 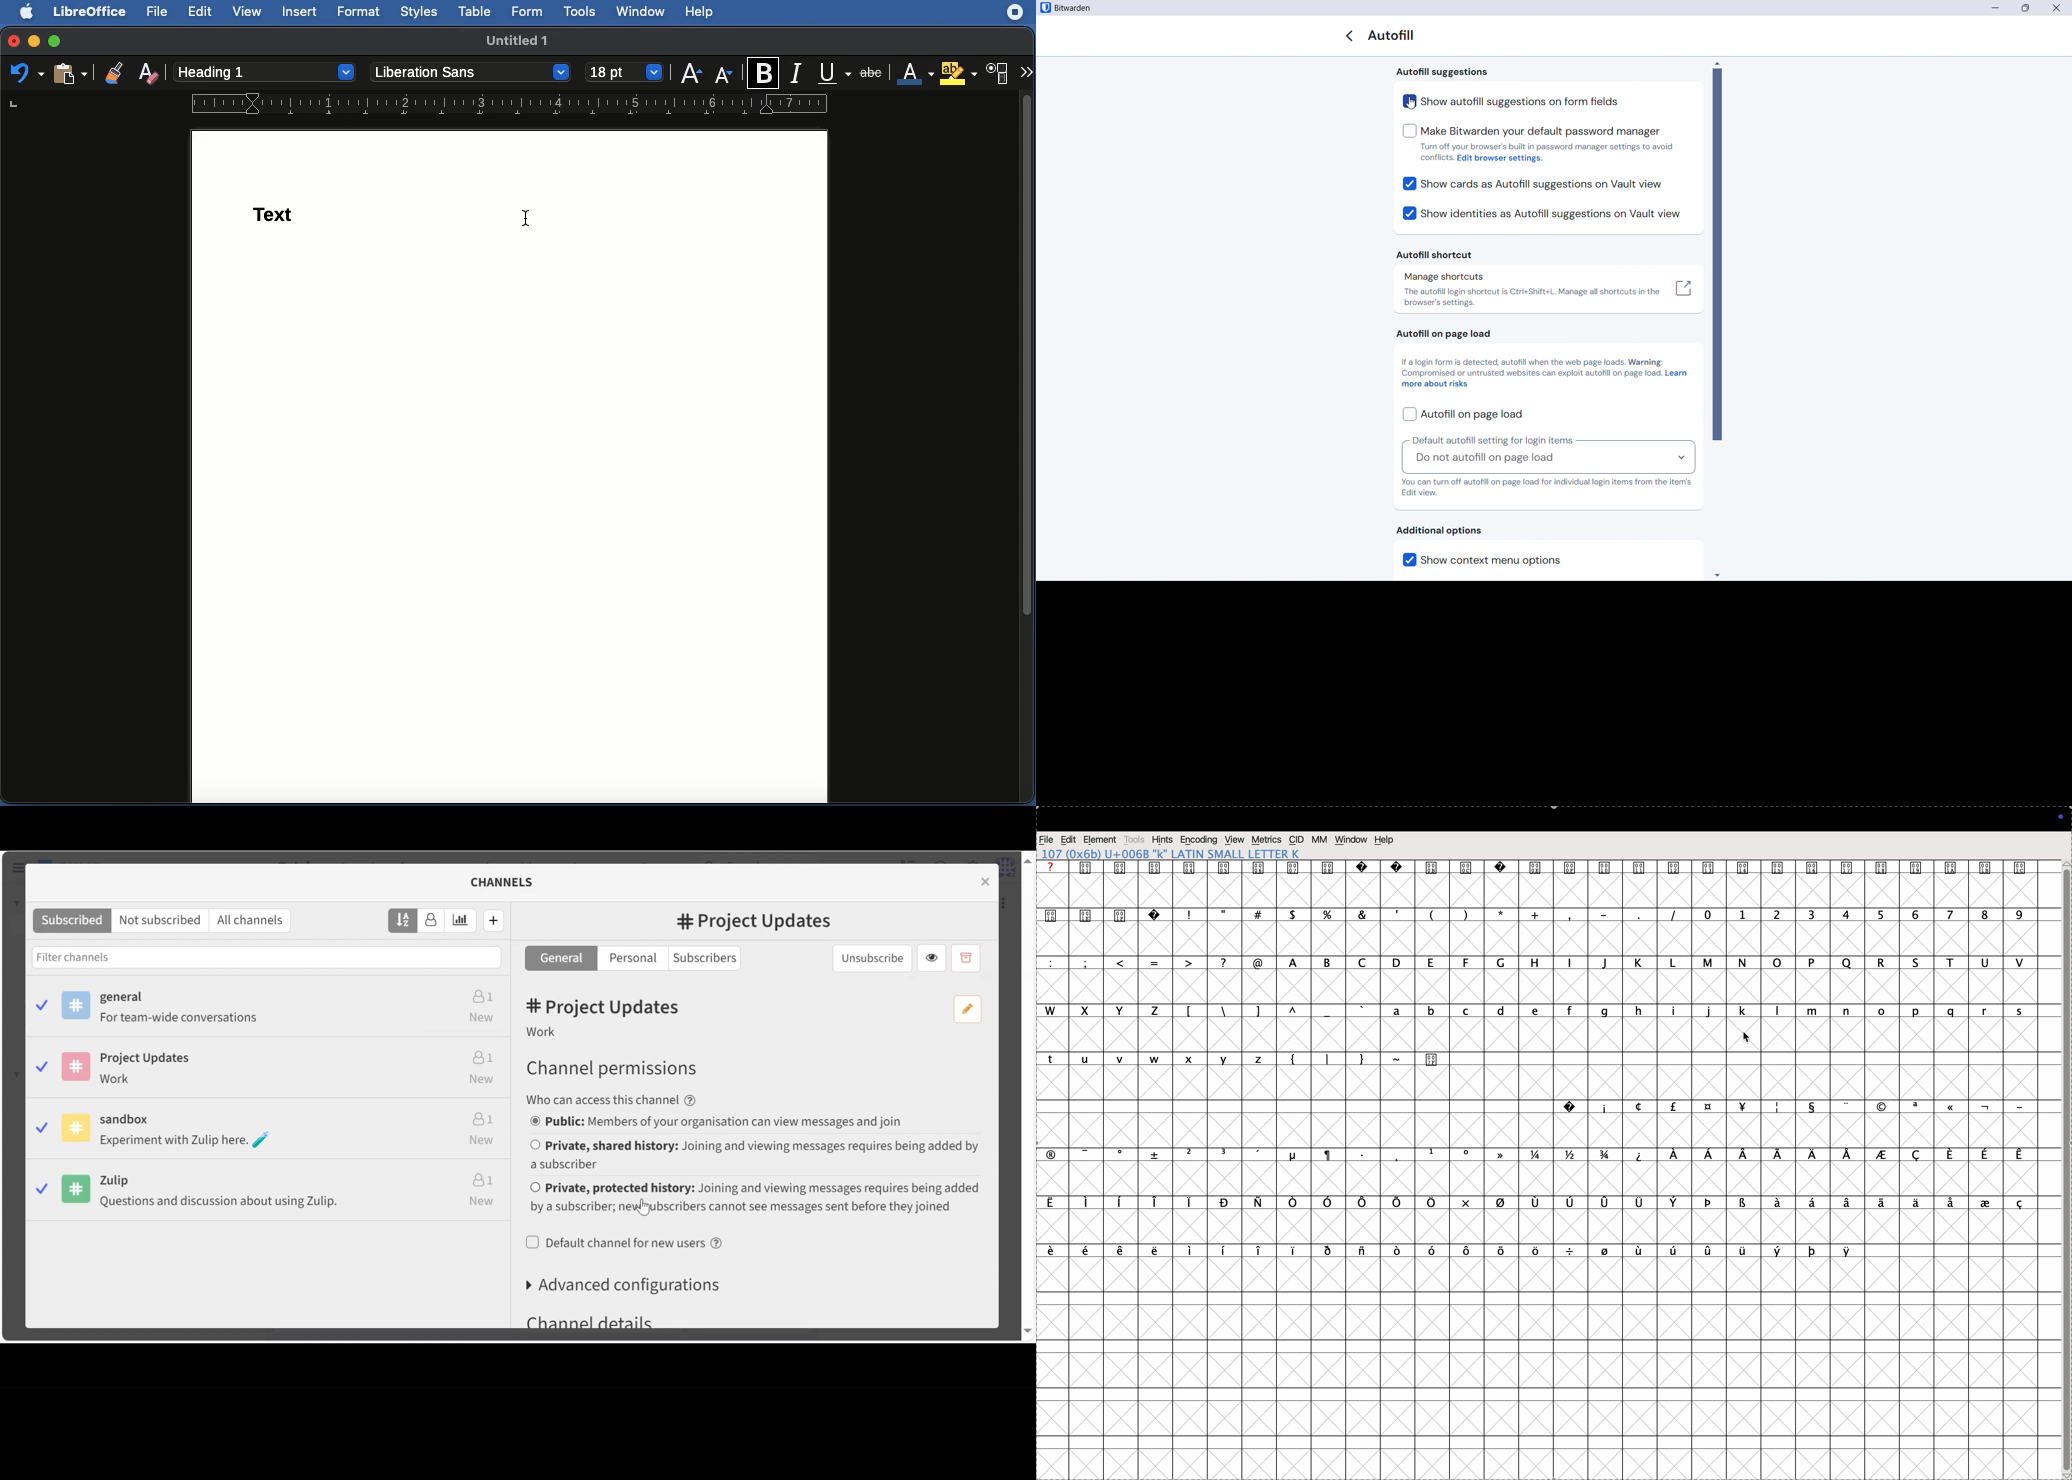 What do you see at coordinates (1603, 1012) in the screenshot?
I see `g` at bounding box center [1603, 1012].